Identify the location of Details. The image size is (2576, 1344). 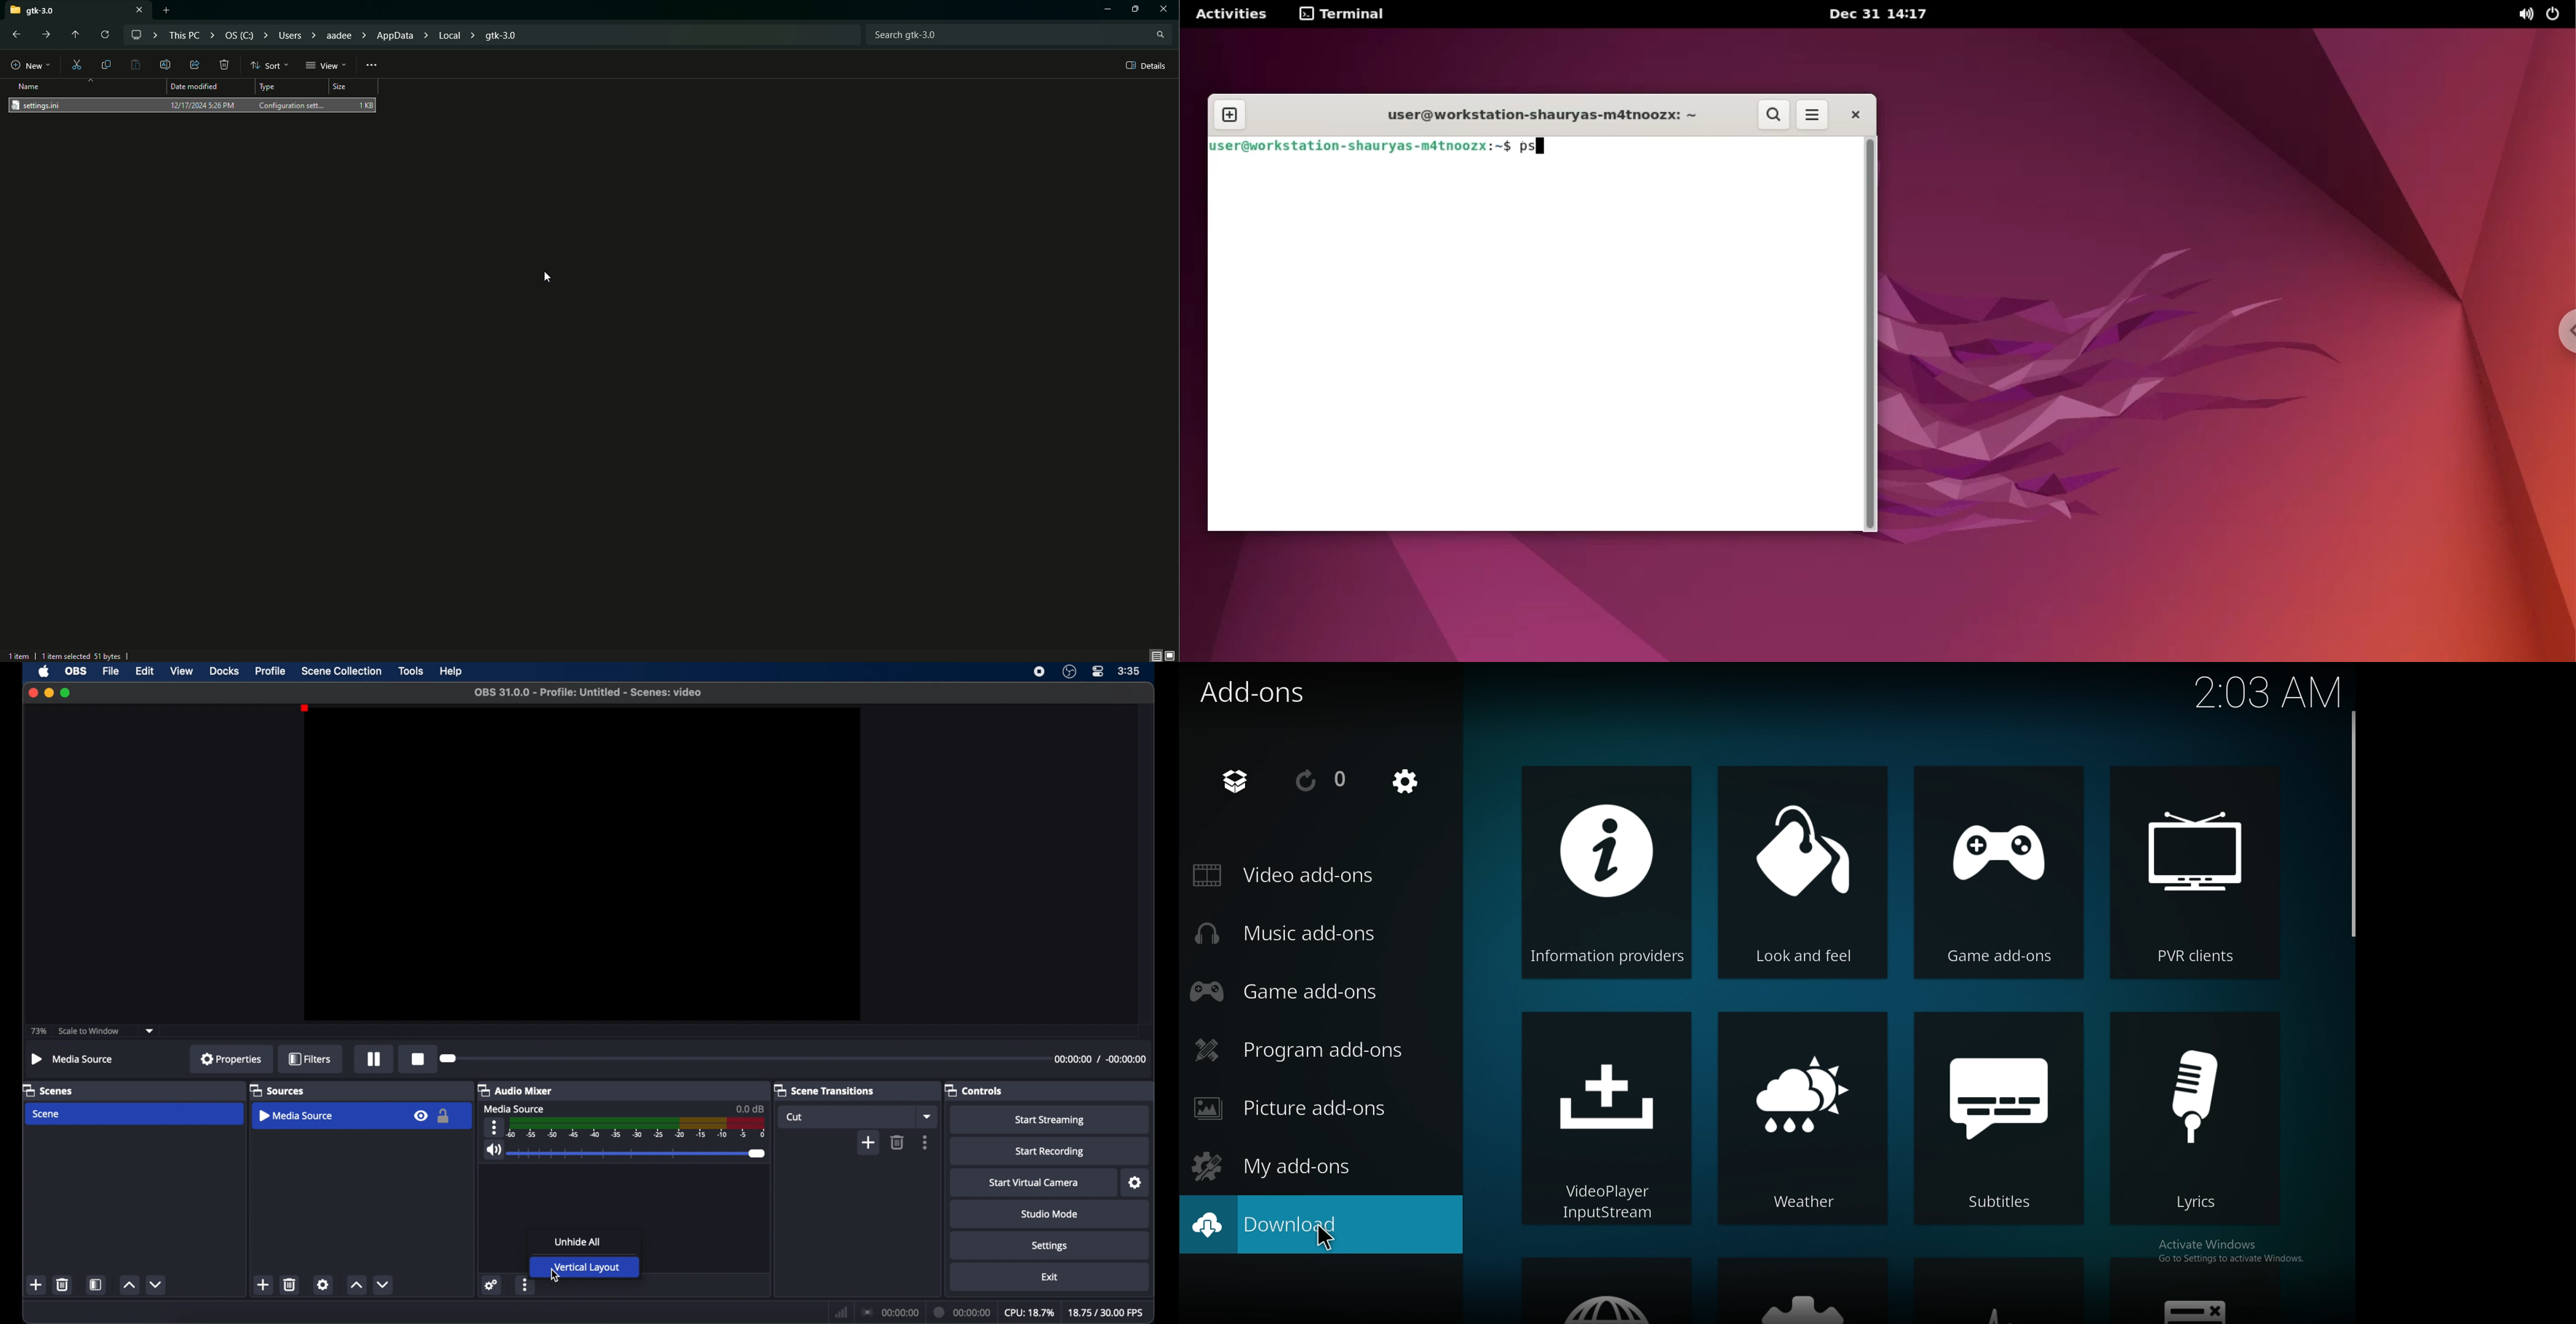
(1144, 66).